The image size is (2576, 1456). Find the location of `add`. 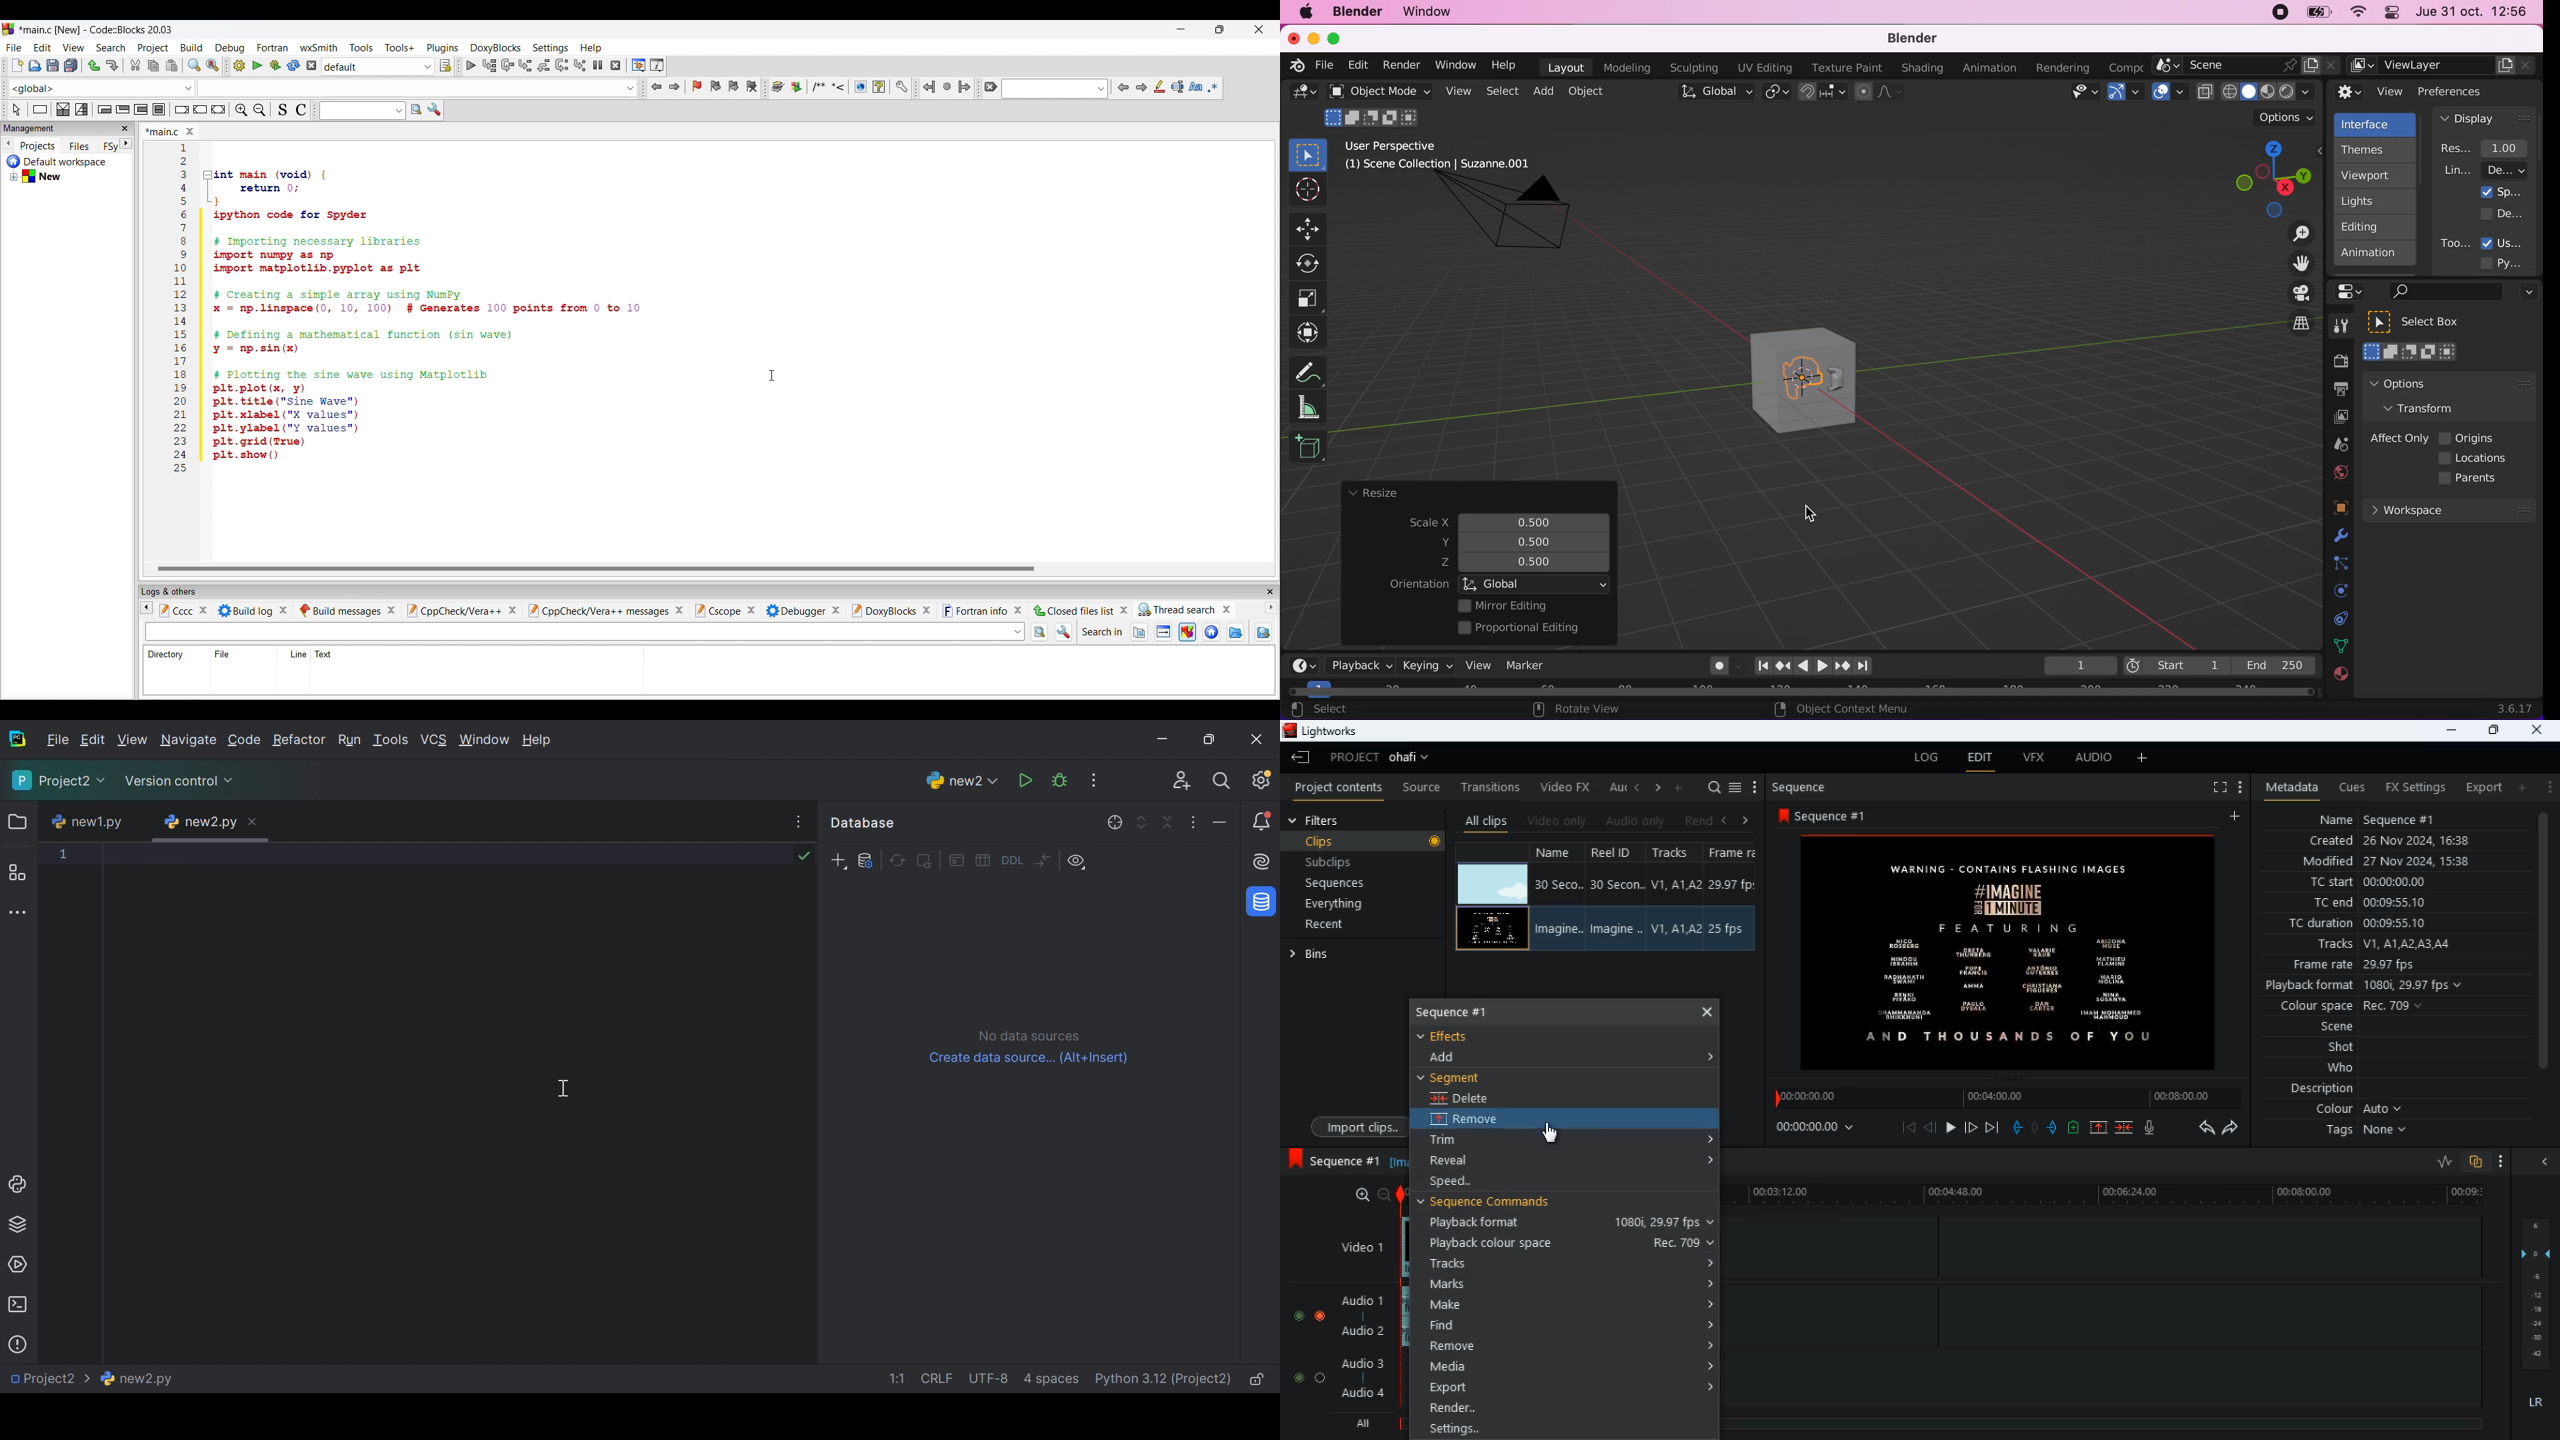

add is located at coordinates (1570, 1057).